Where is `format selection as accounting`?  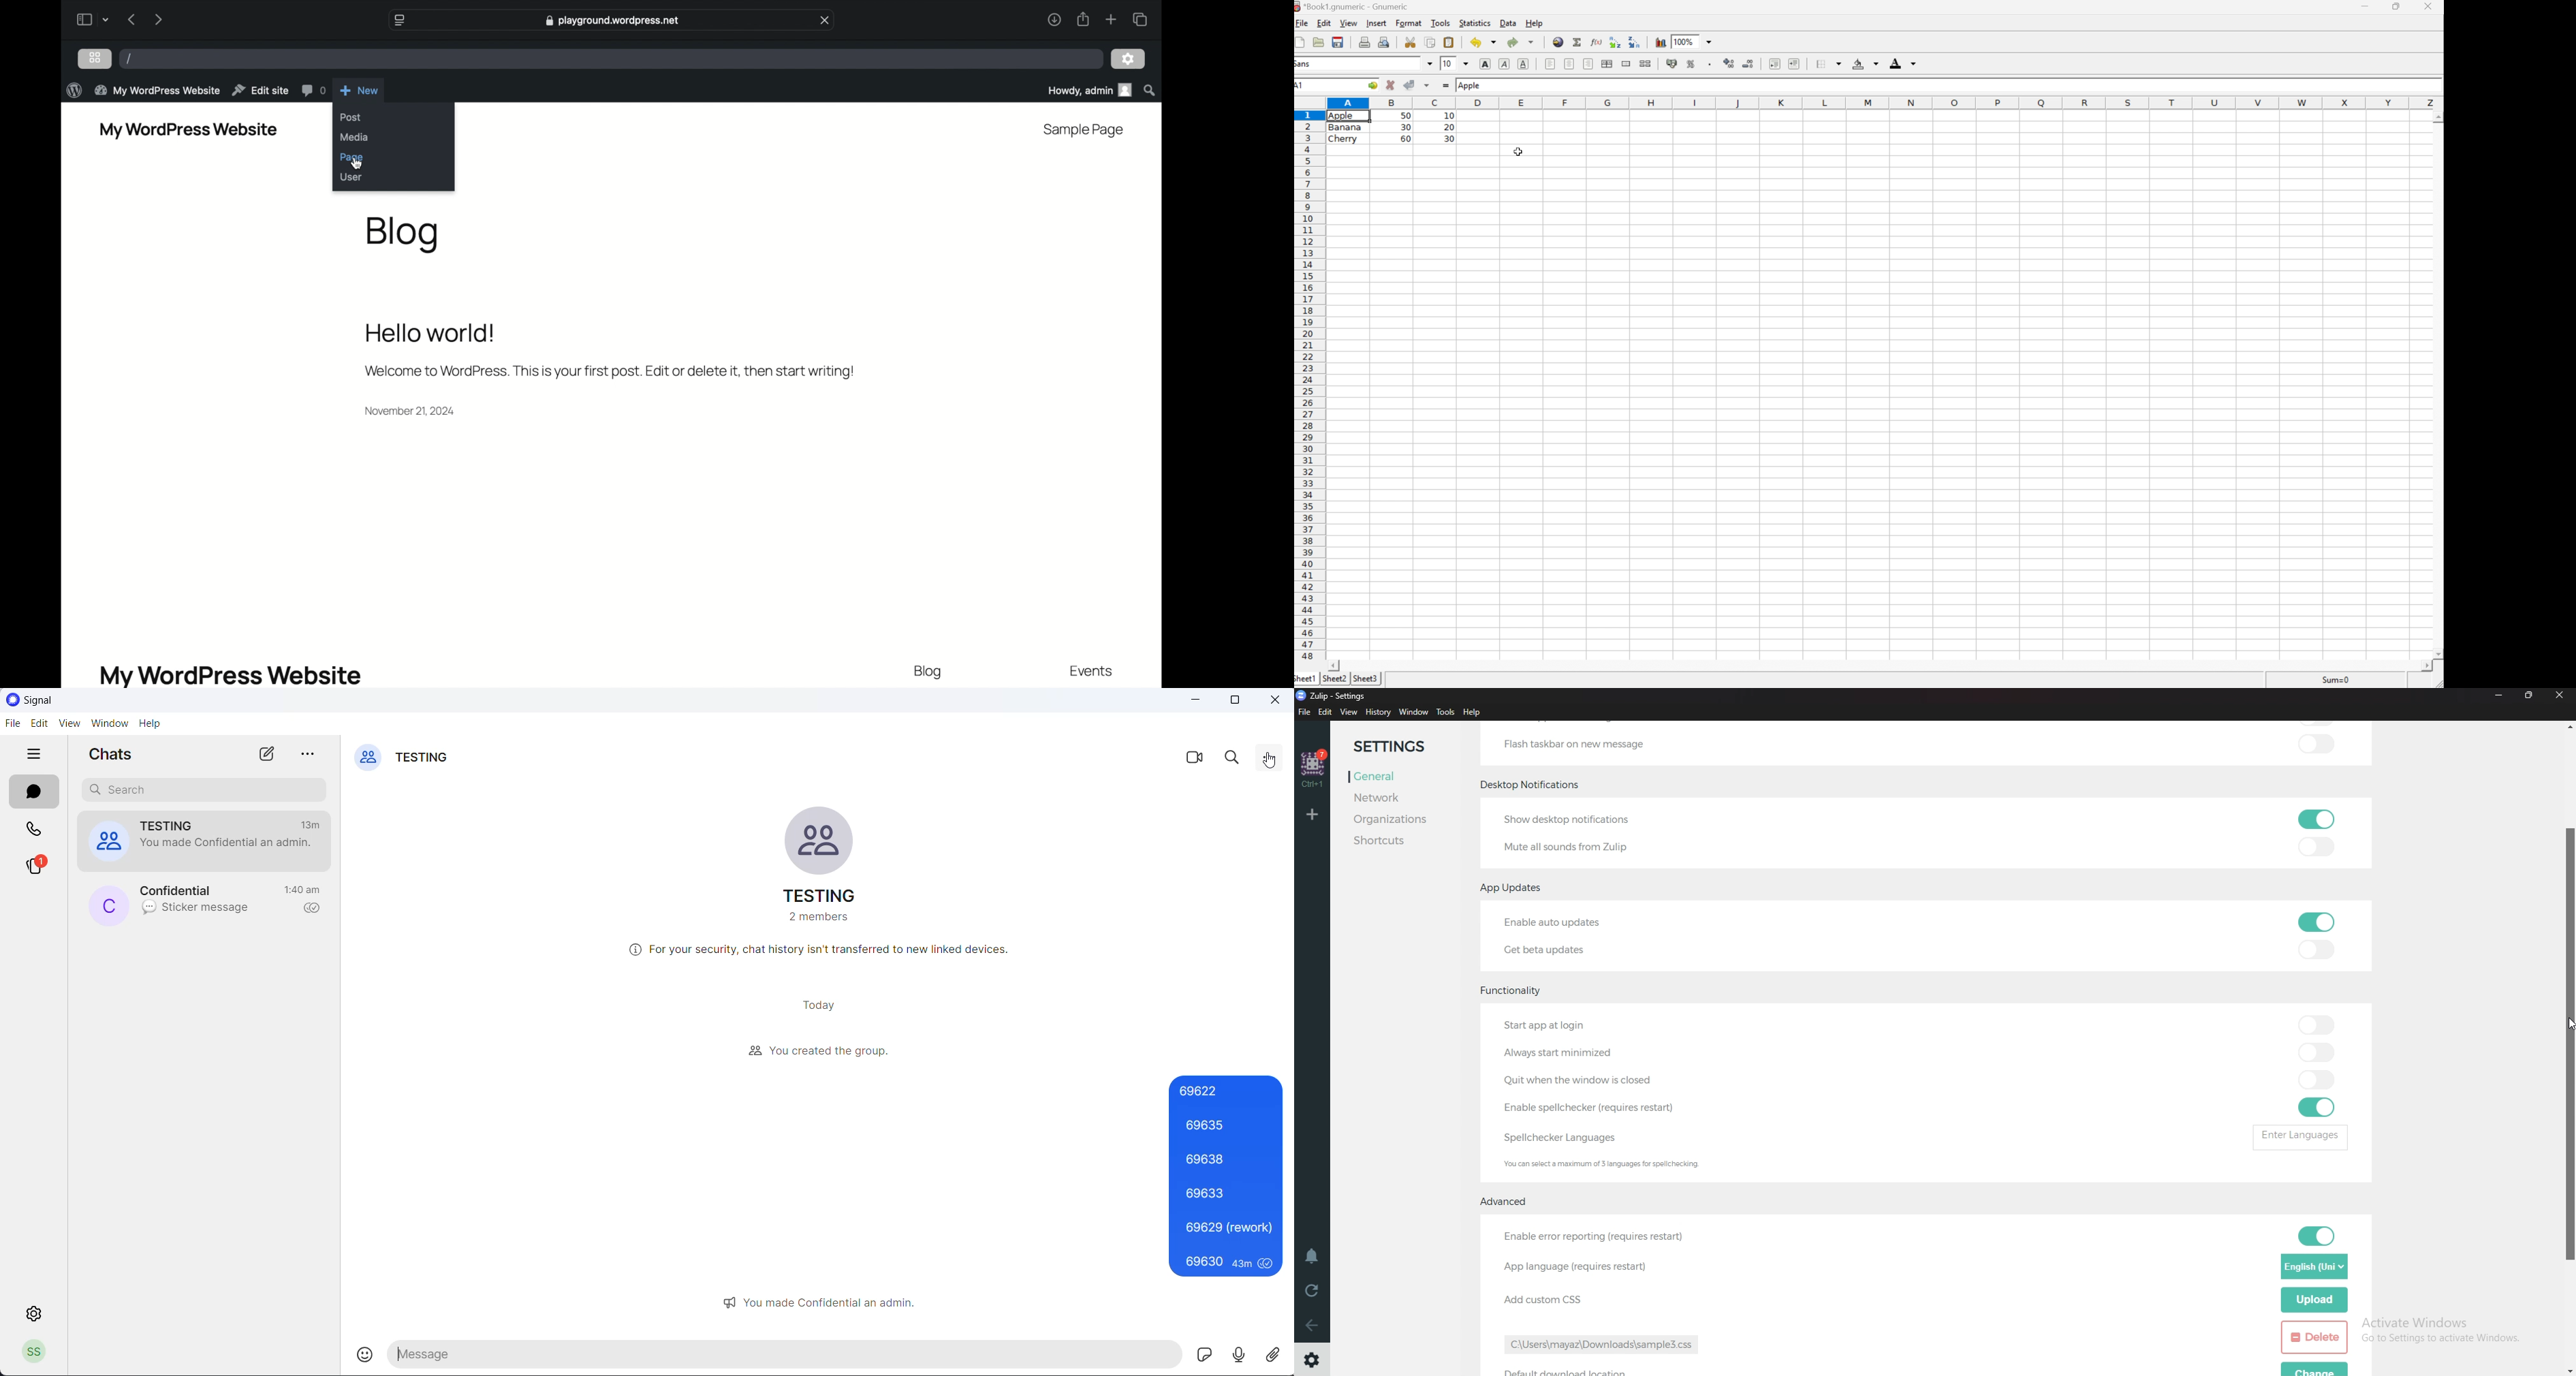
format selection as accounting is located at coordinates (1672, 63).